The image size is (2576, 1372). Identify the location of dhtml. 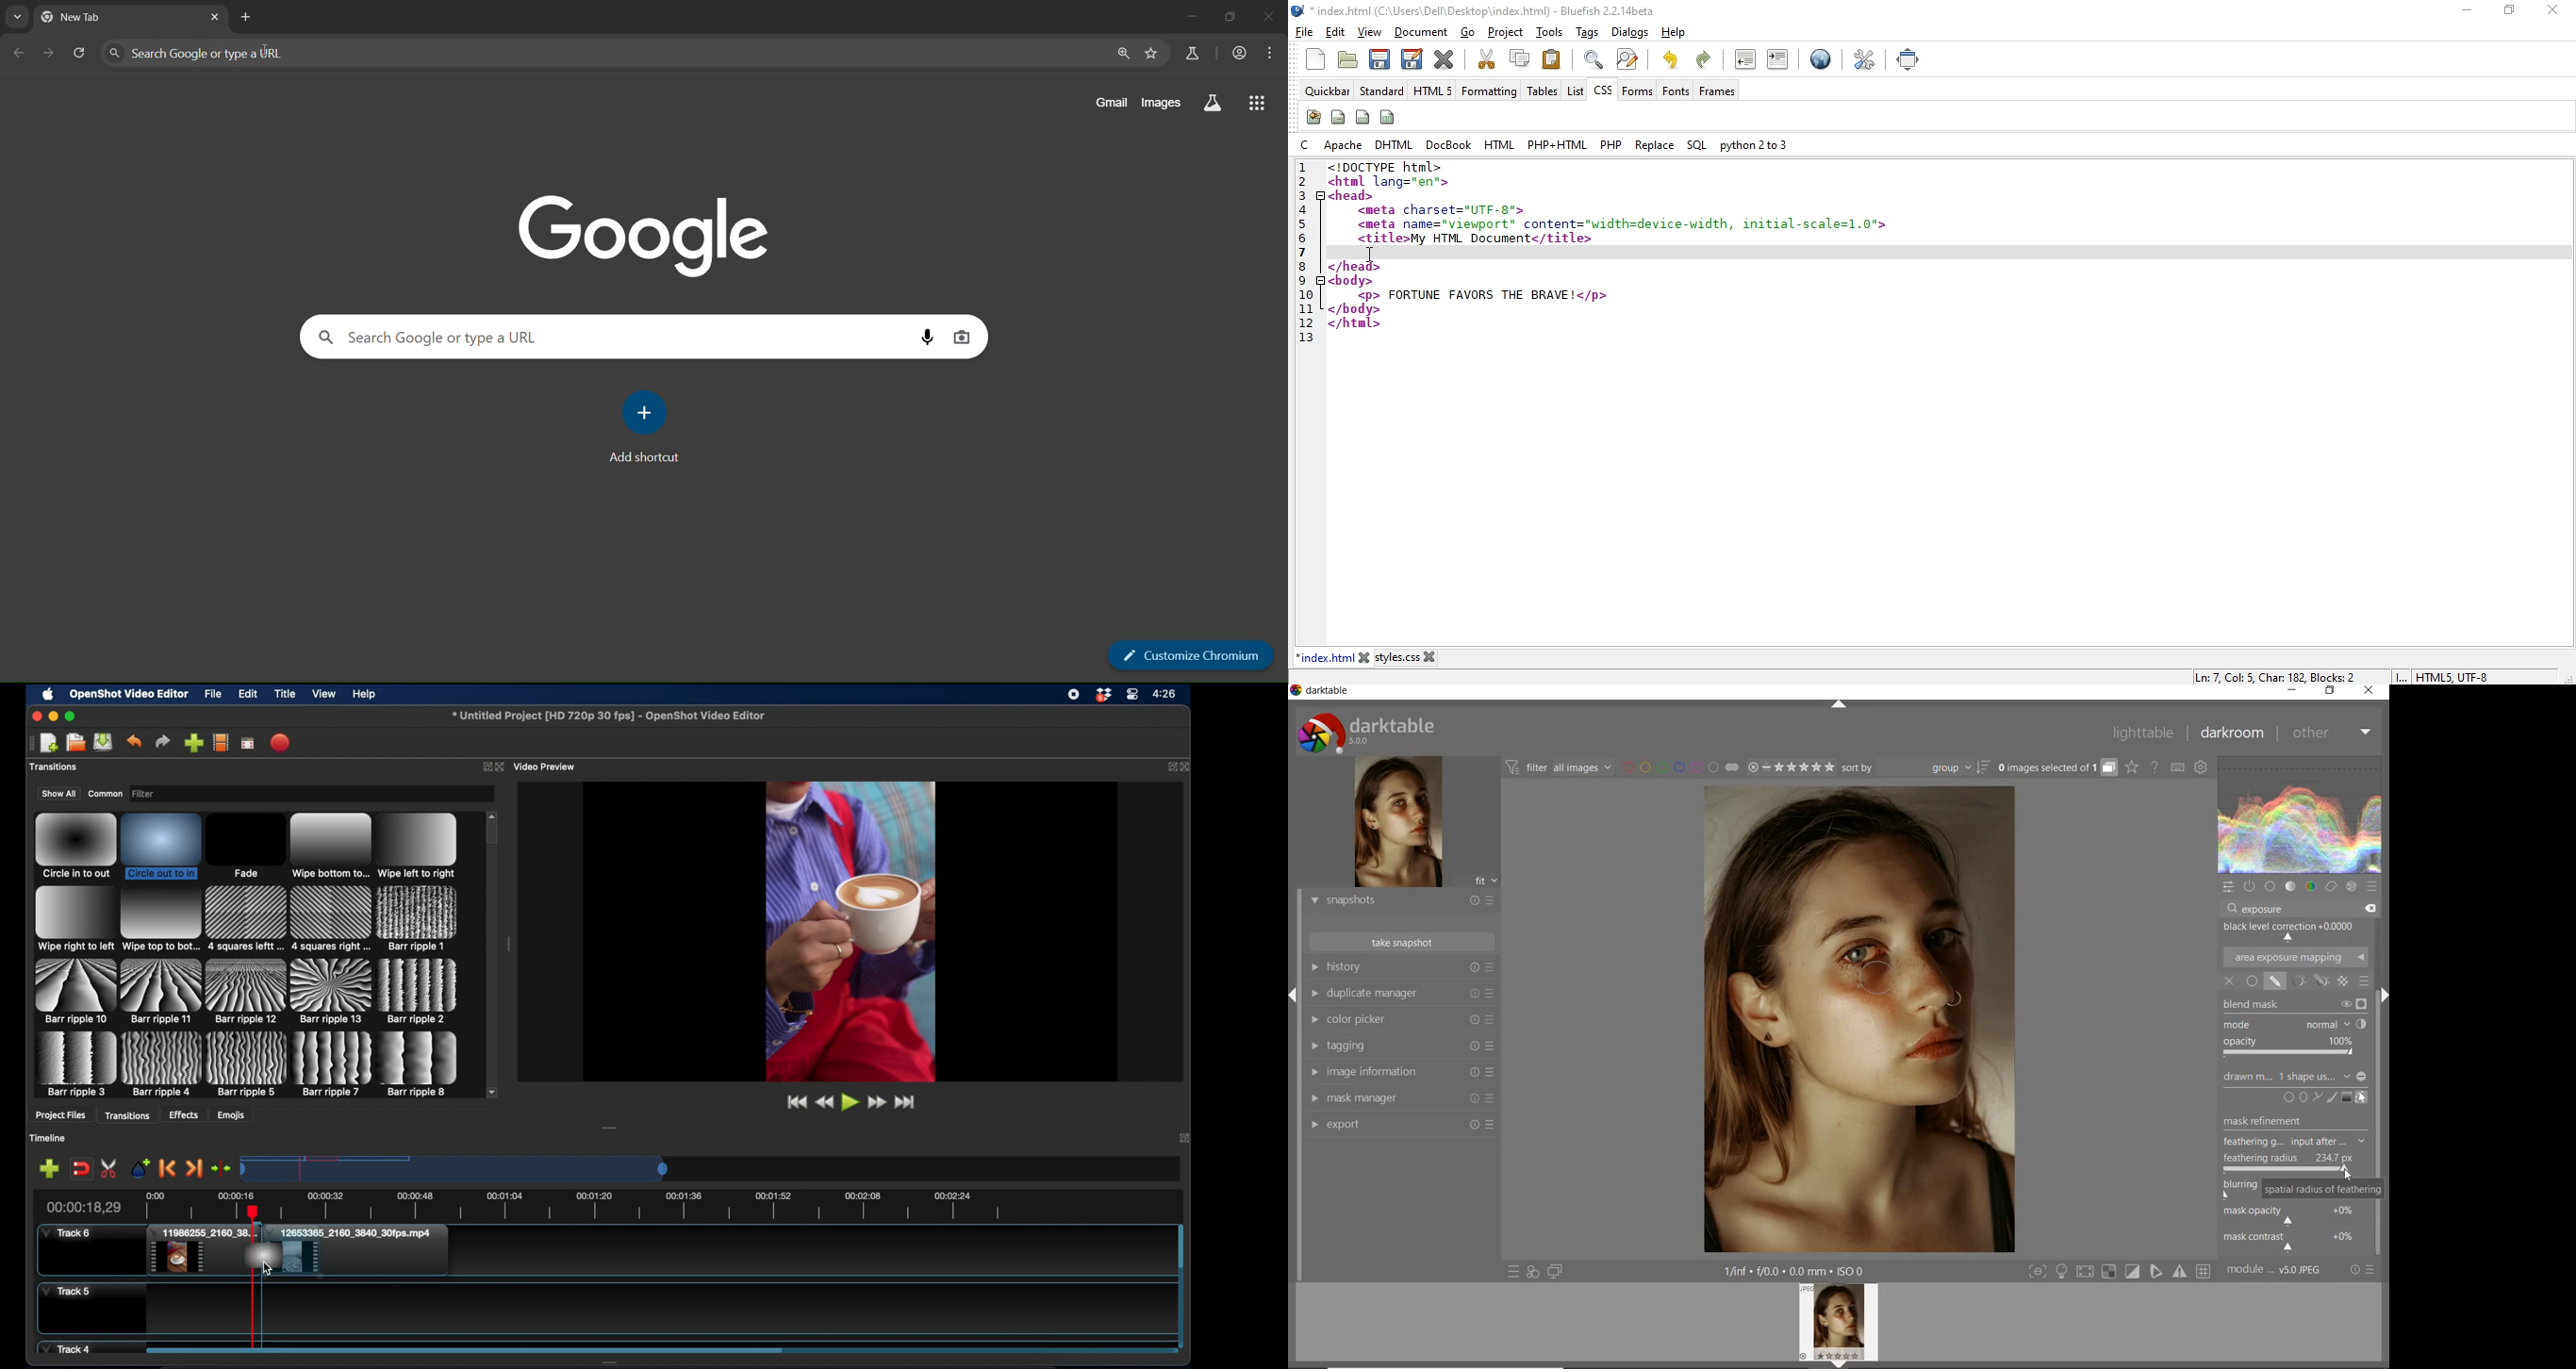
(1395, 145).